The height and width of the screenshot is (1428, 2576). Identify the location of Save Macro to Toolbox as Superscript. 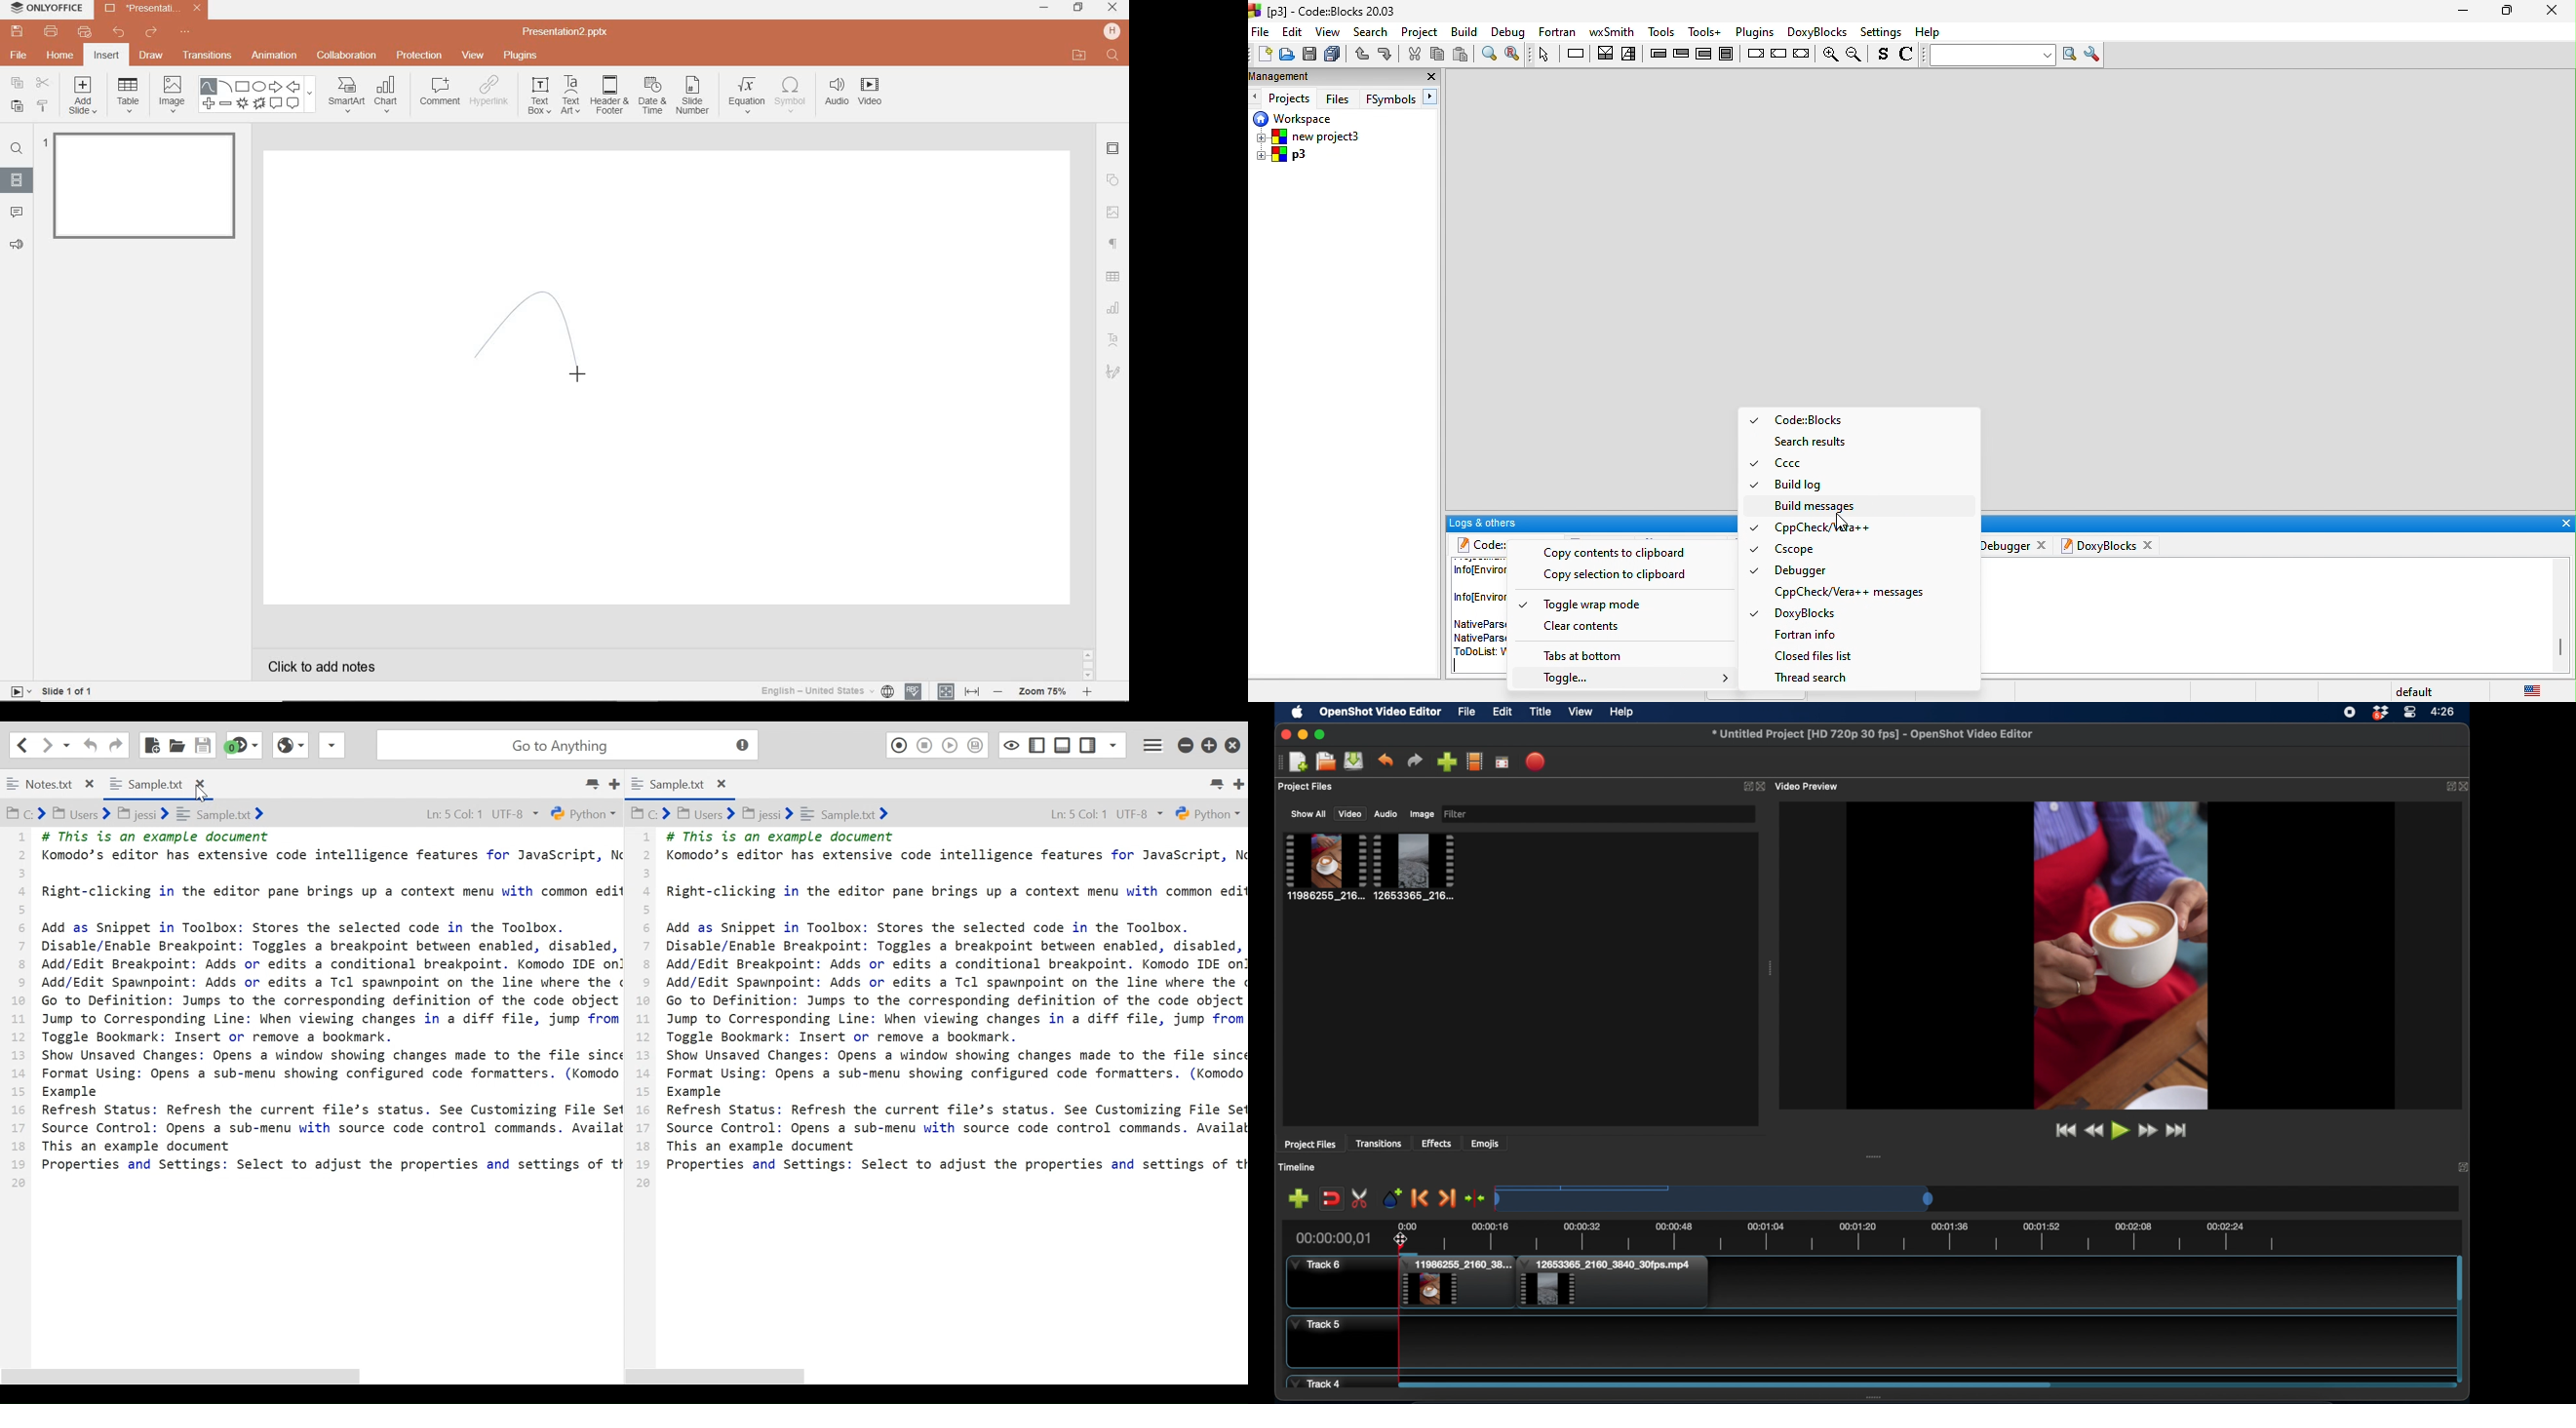
(976, 745).